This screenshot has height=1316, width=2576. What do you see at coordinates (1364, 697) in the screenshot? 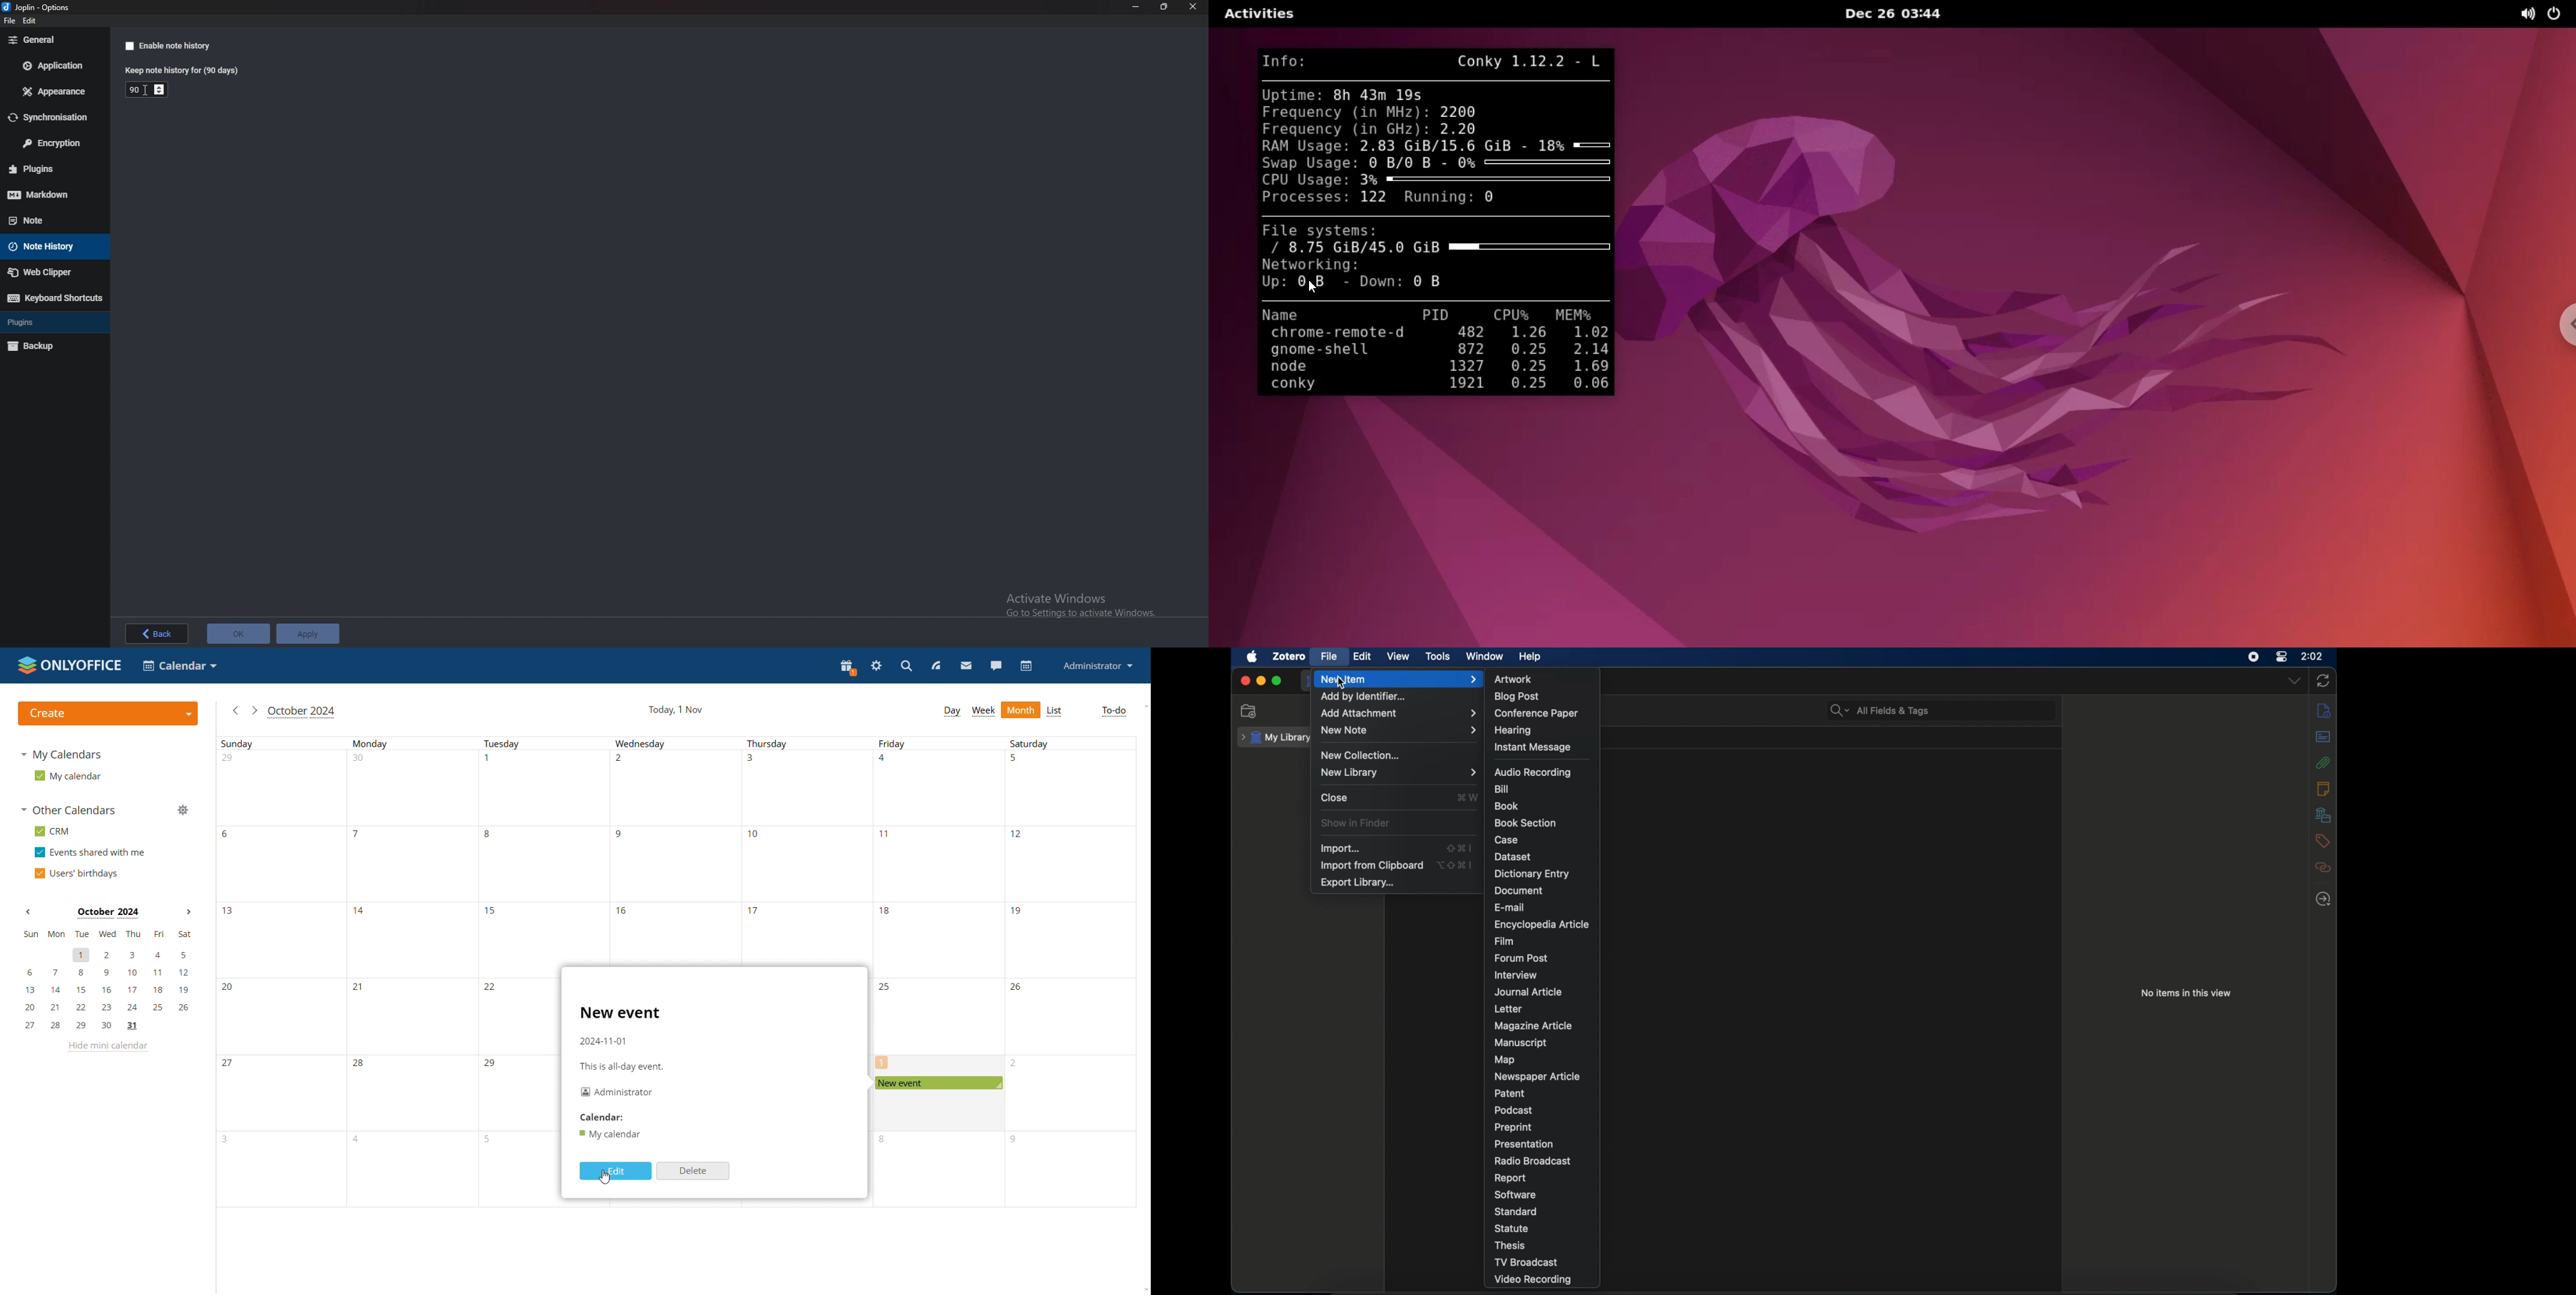
I see `add by identifier` at bounding box center [1364, 697].